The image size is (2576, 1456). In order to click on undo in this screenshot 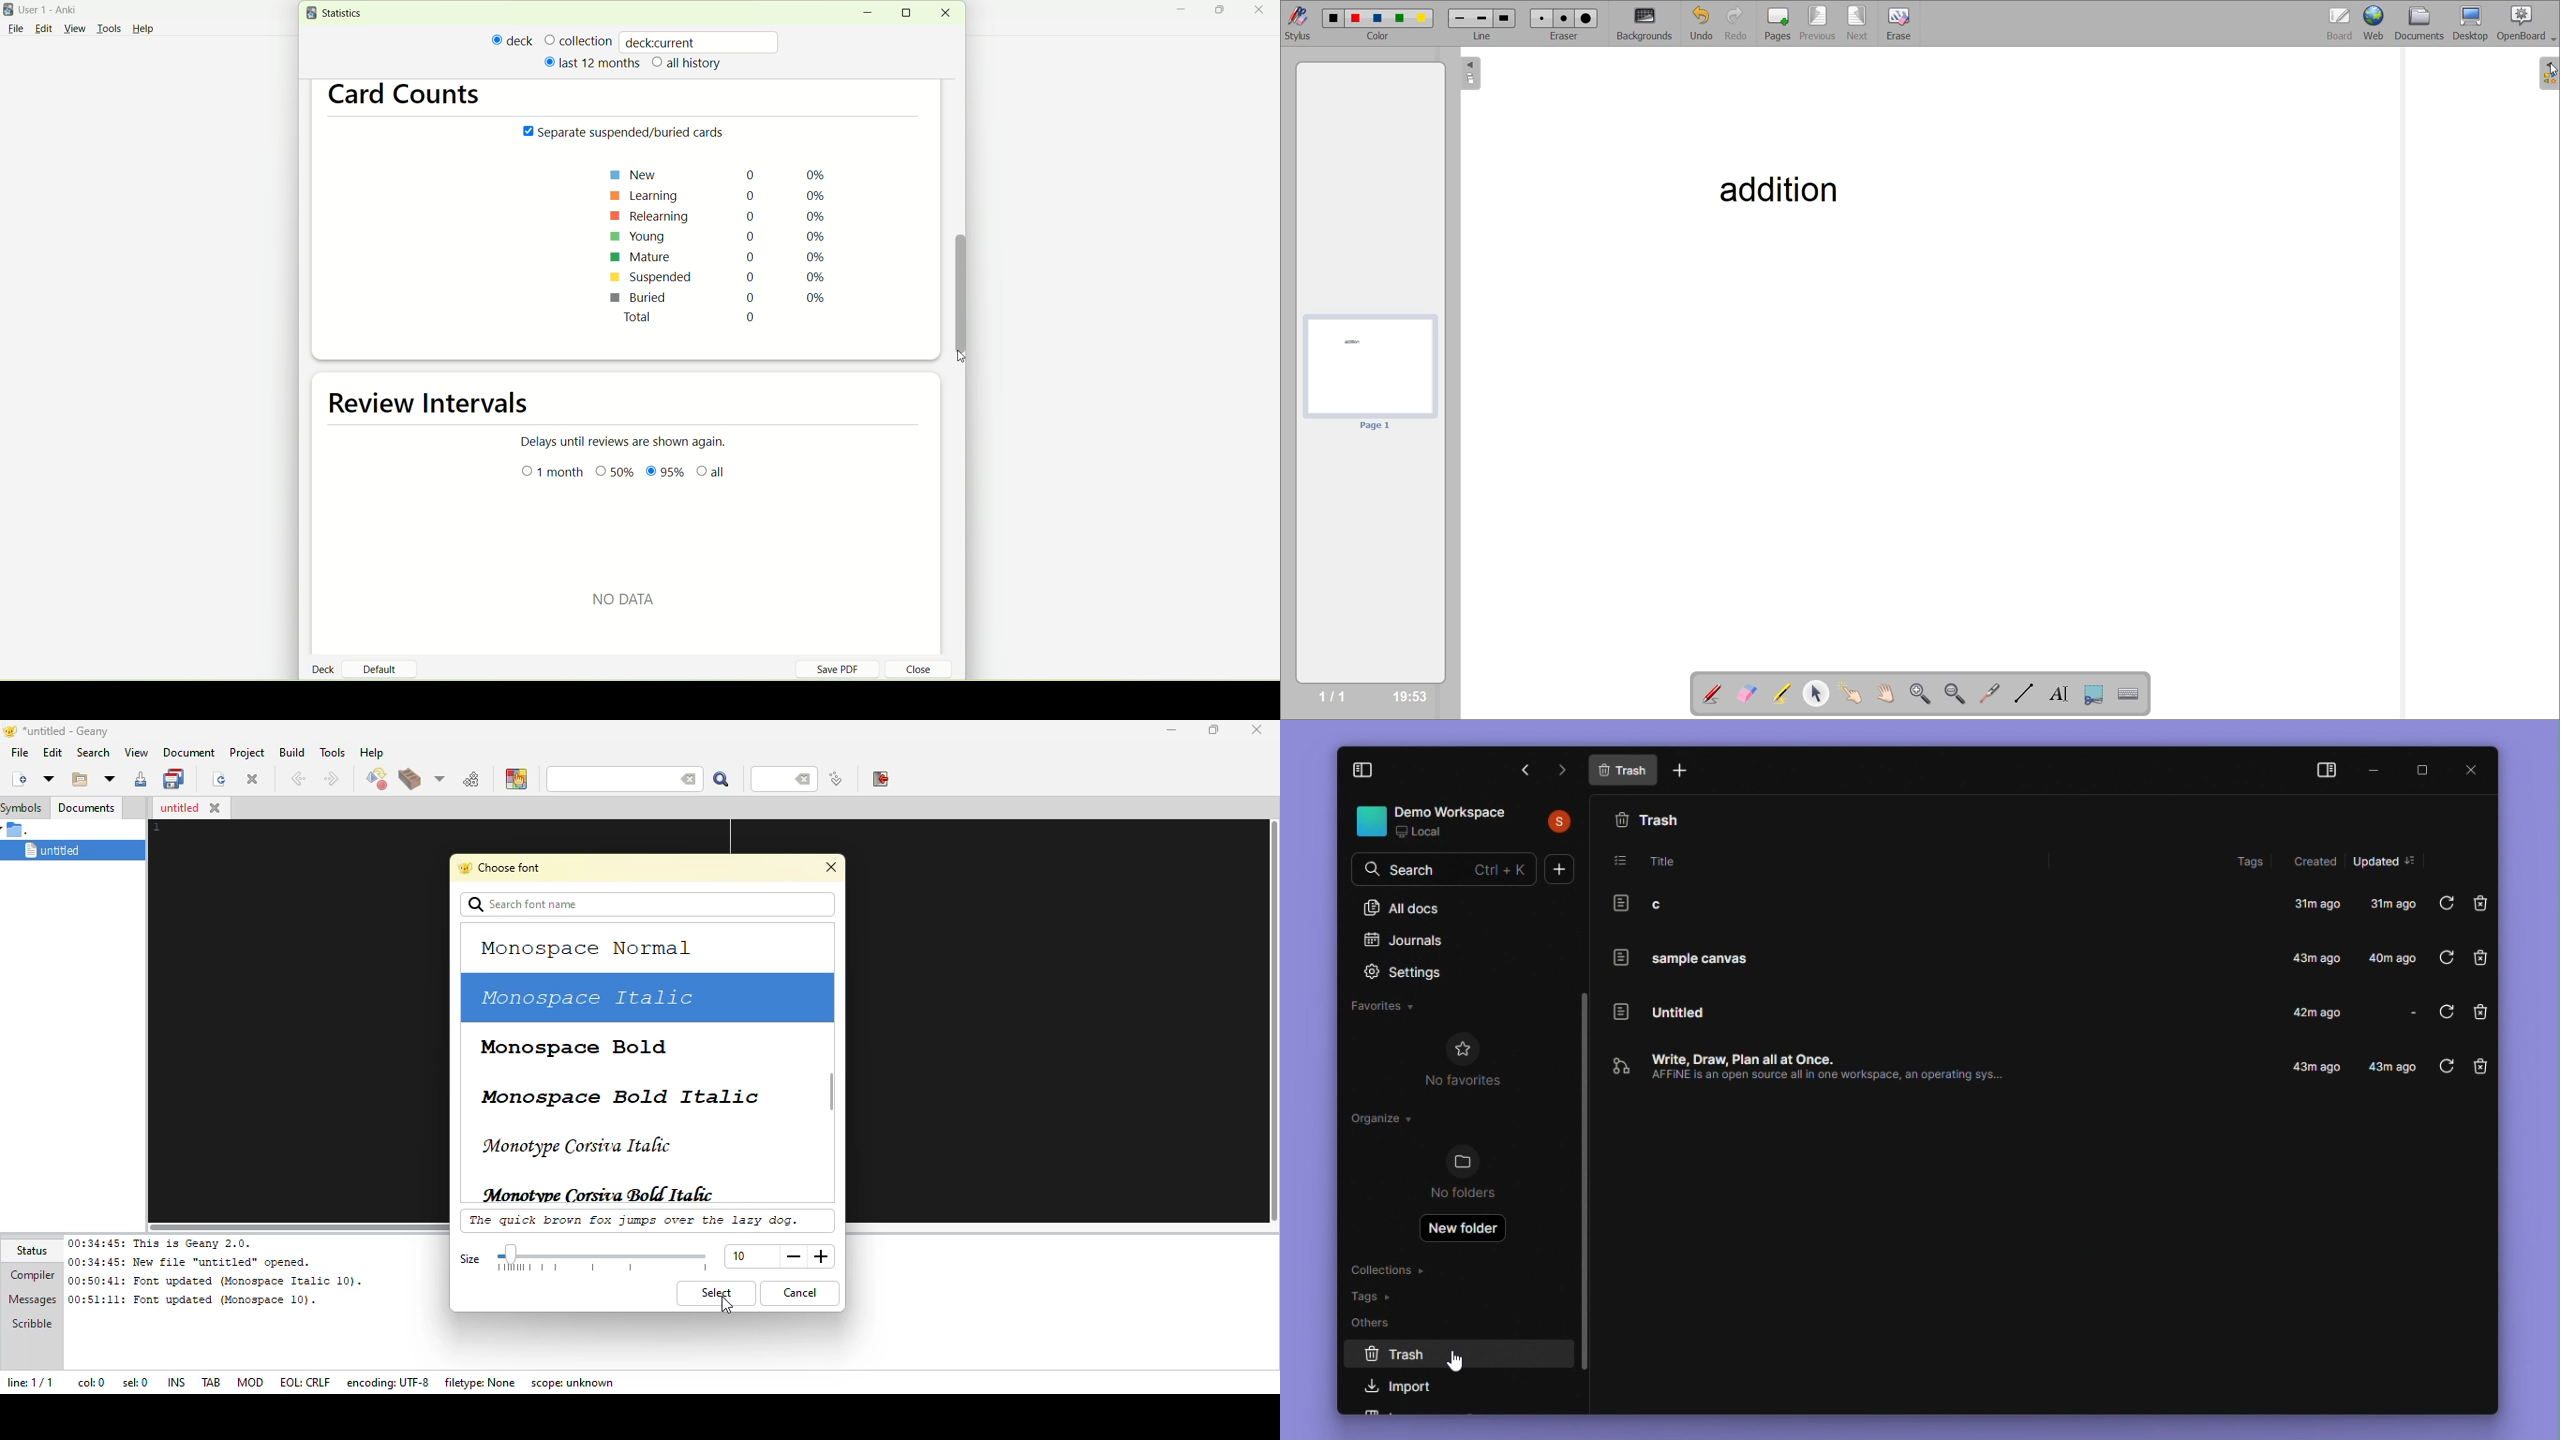, I will do `click(1707, 23)`.